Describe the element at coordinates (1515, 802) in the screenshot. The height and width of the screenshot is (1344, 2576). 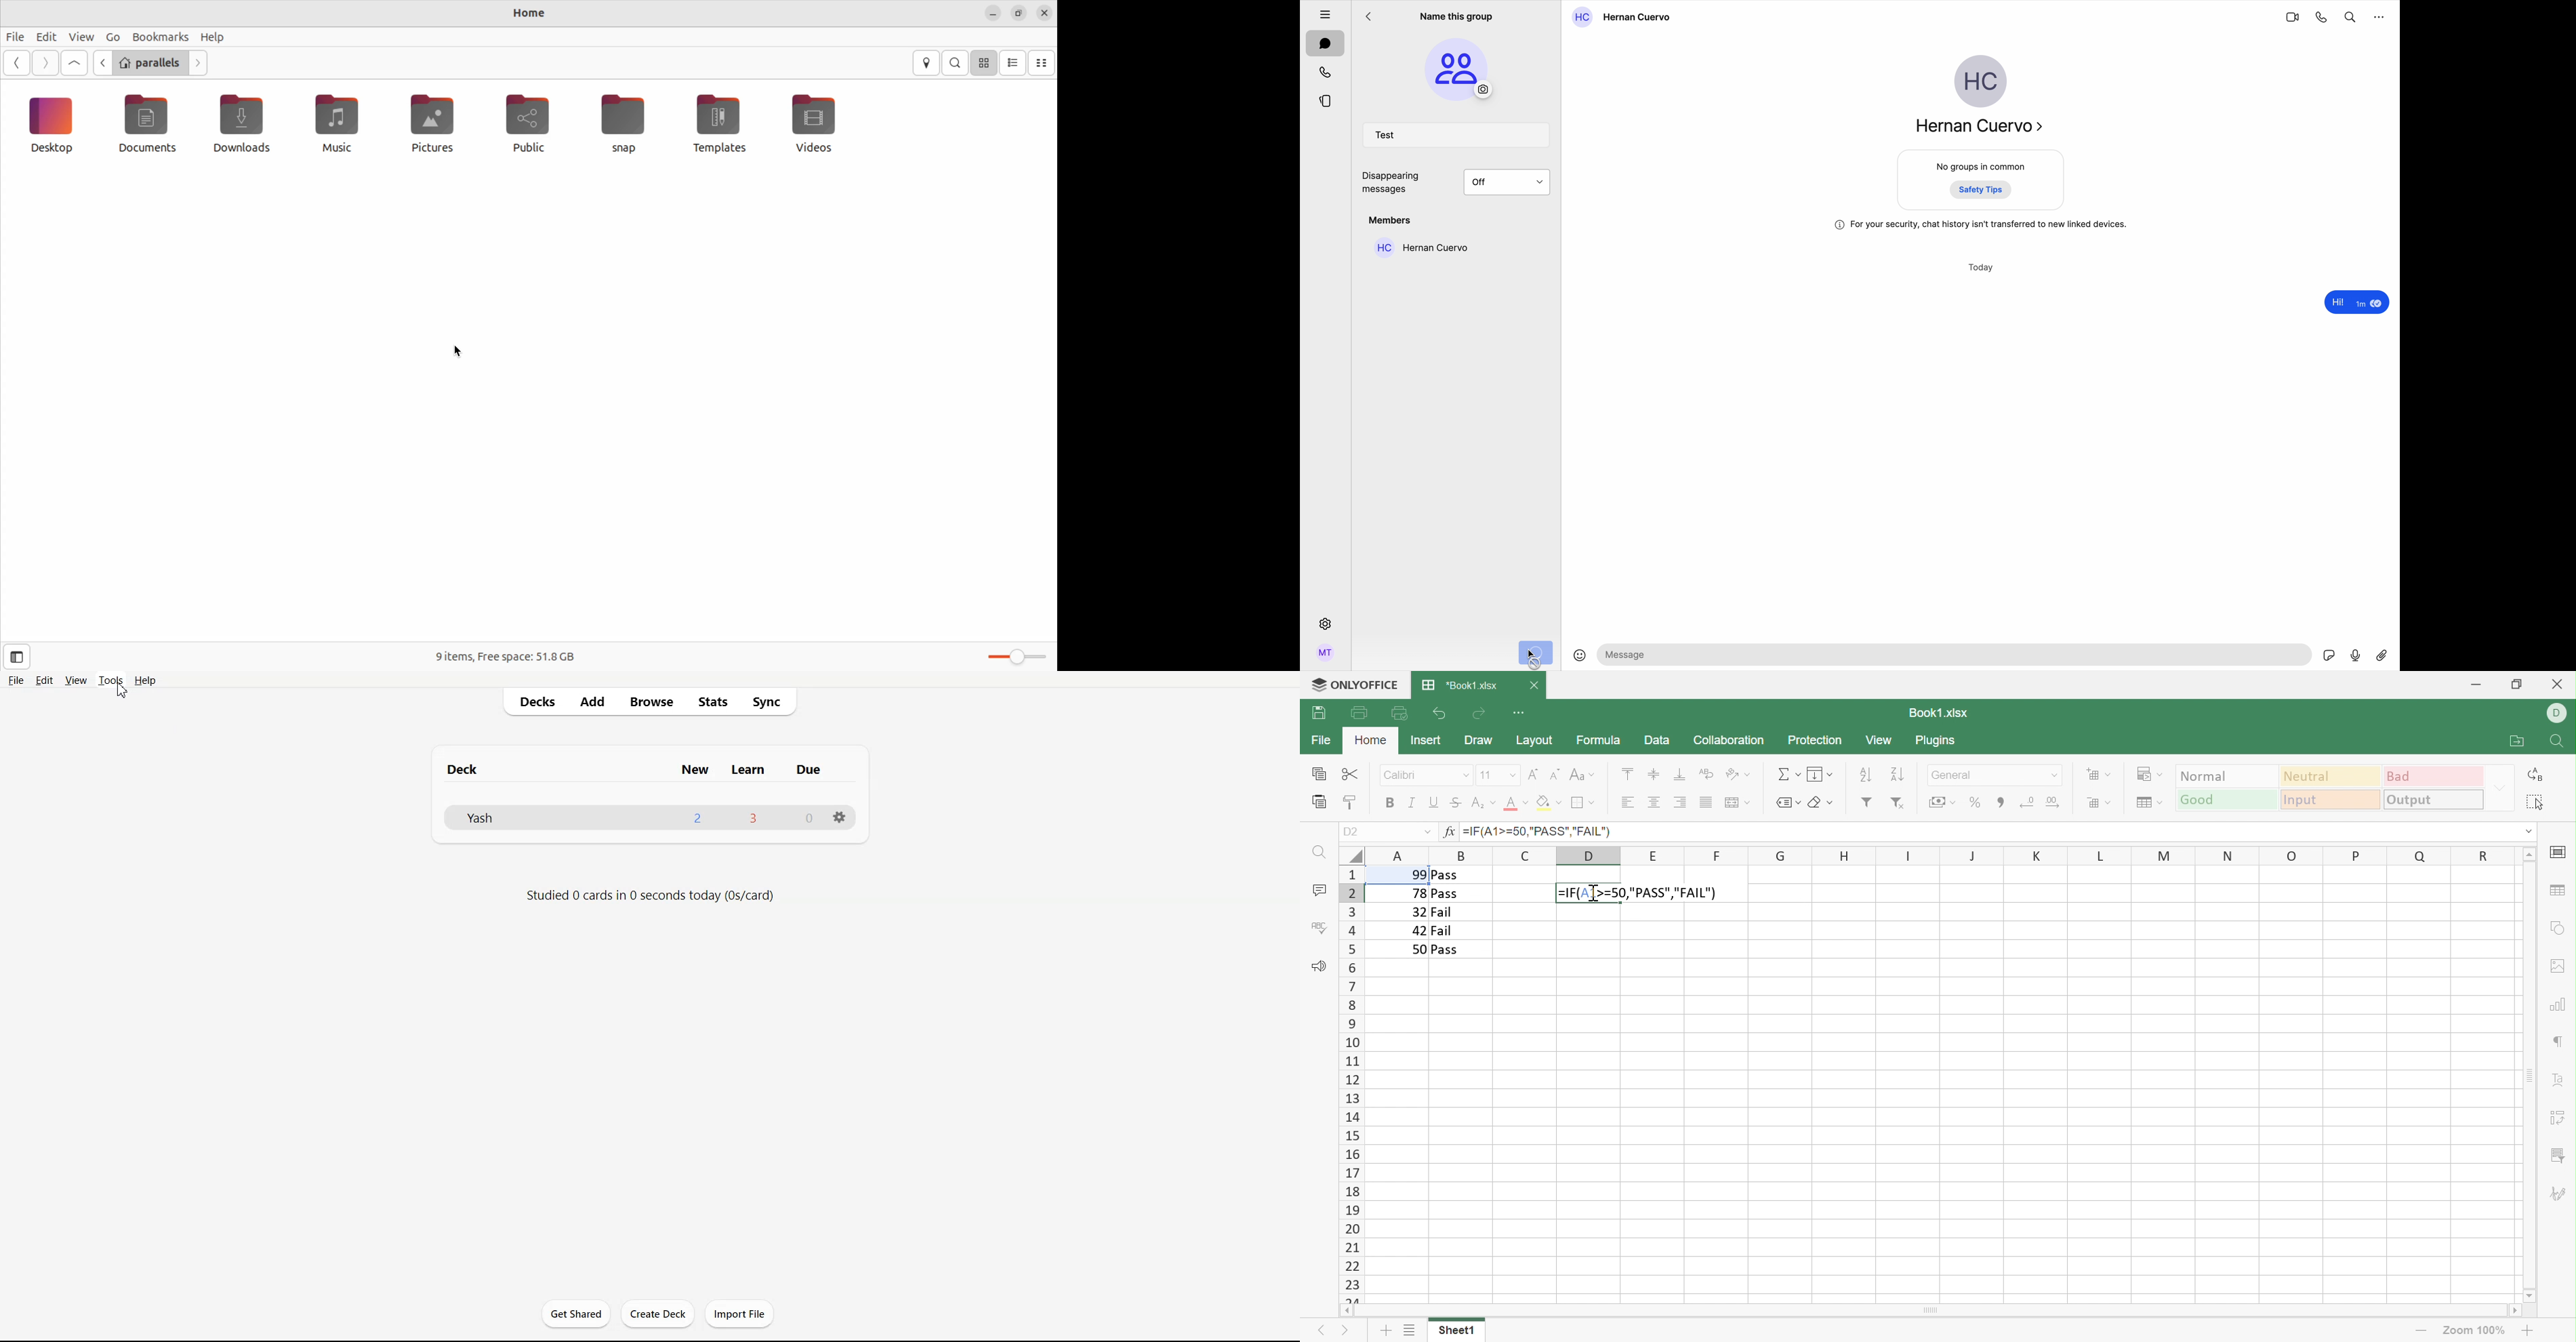
I see `Font color` at that location.